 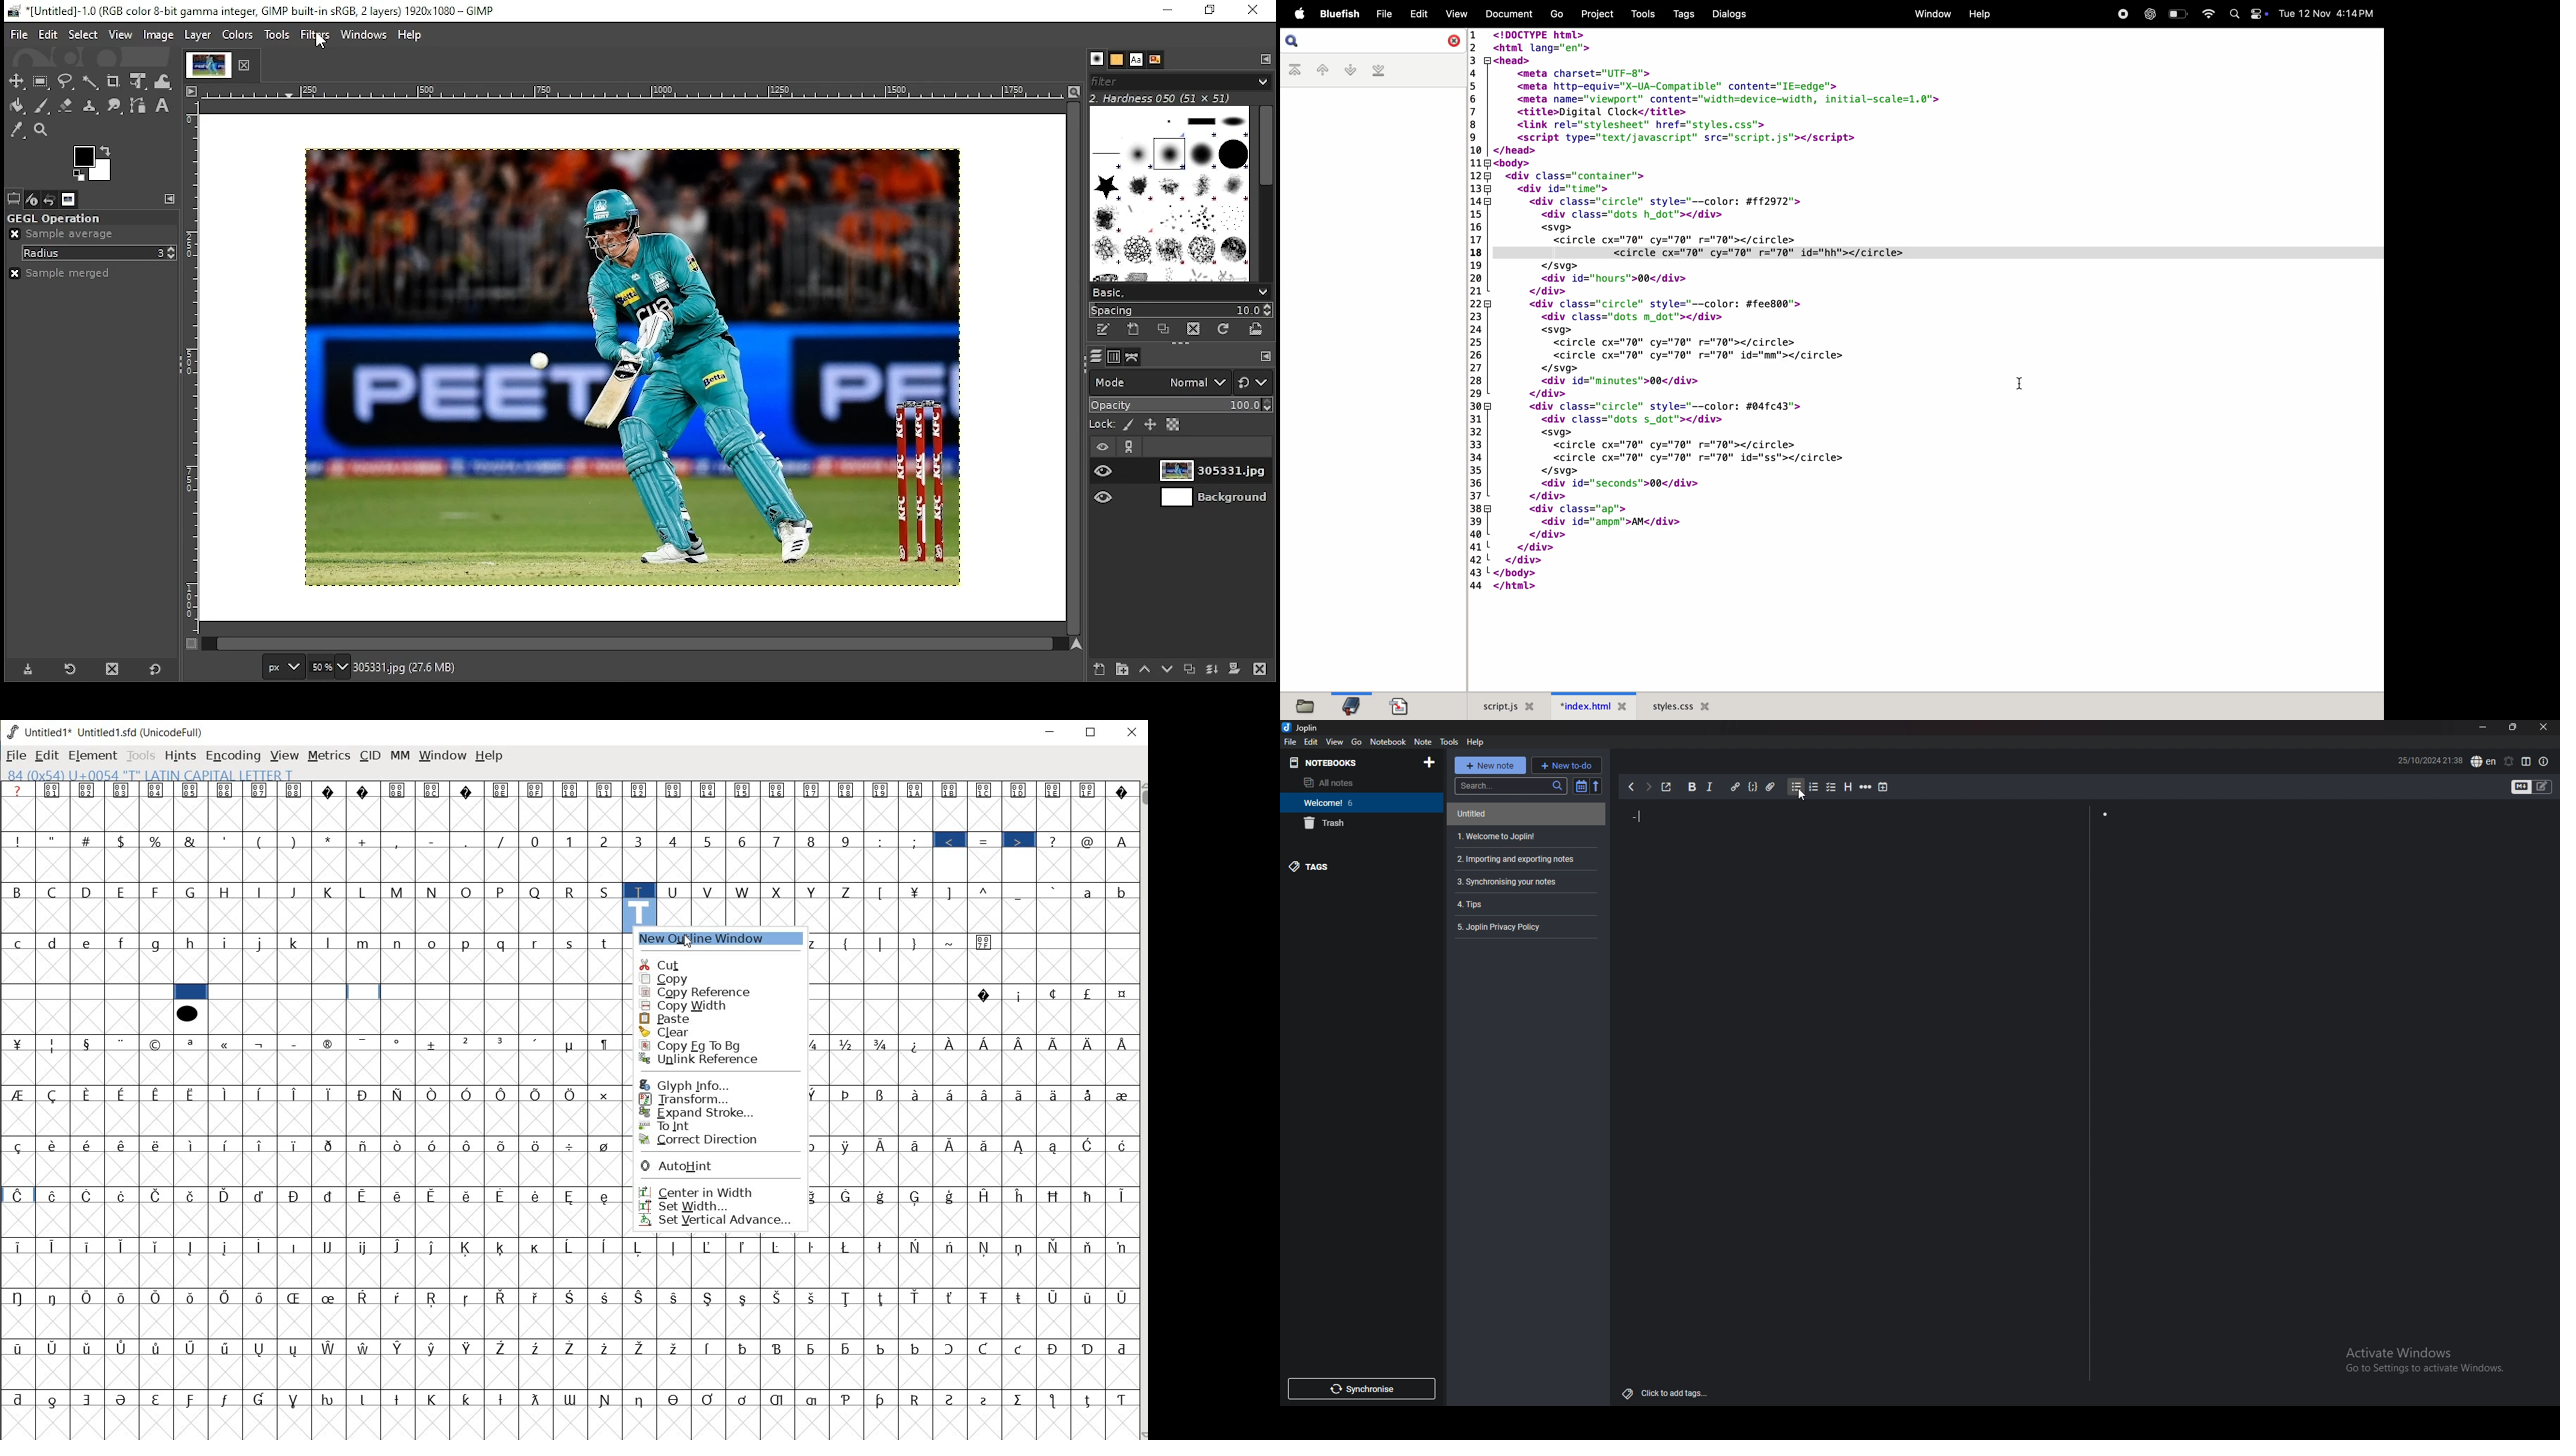 I want to click on Symbol, so click(x=468, y=1194).